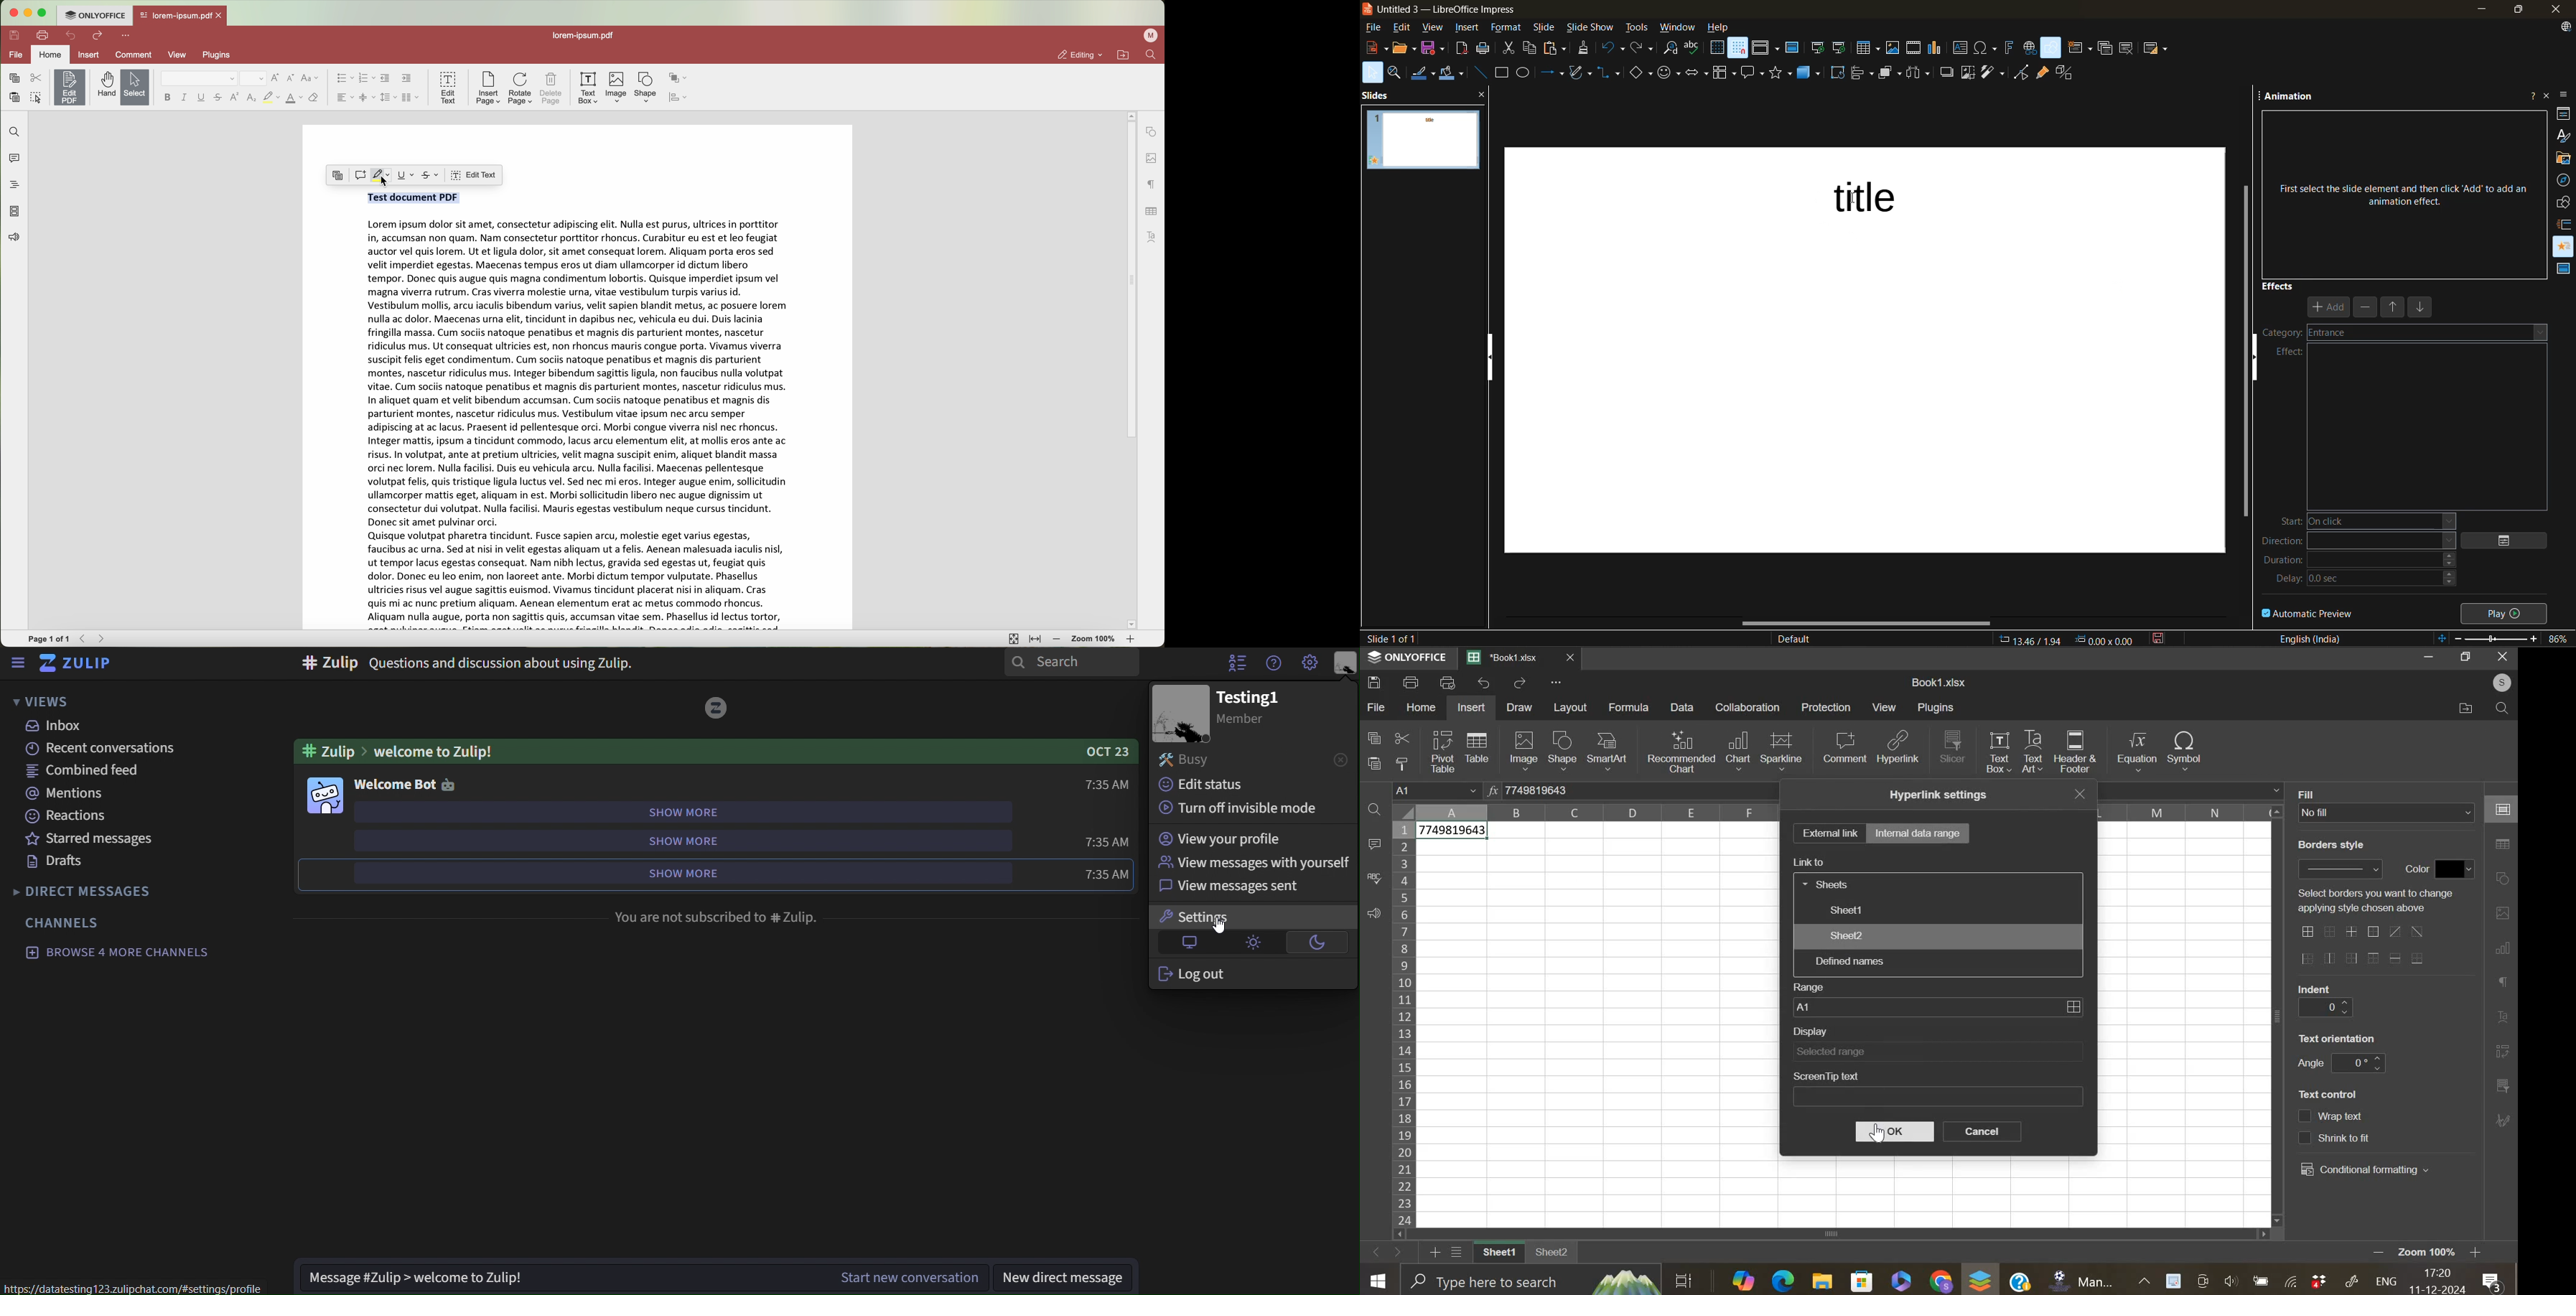  I want to click on increase indent, so click(407, 79).